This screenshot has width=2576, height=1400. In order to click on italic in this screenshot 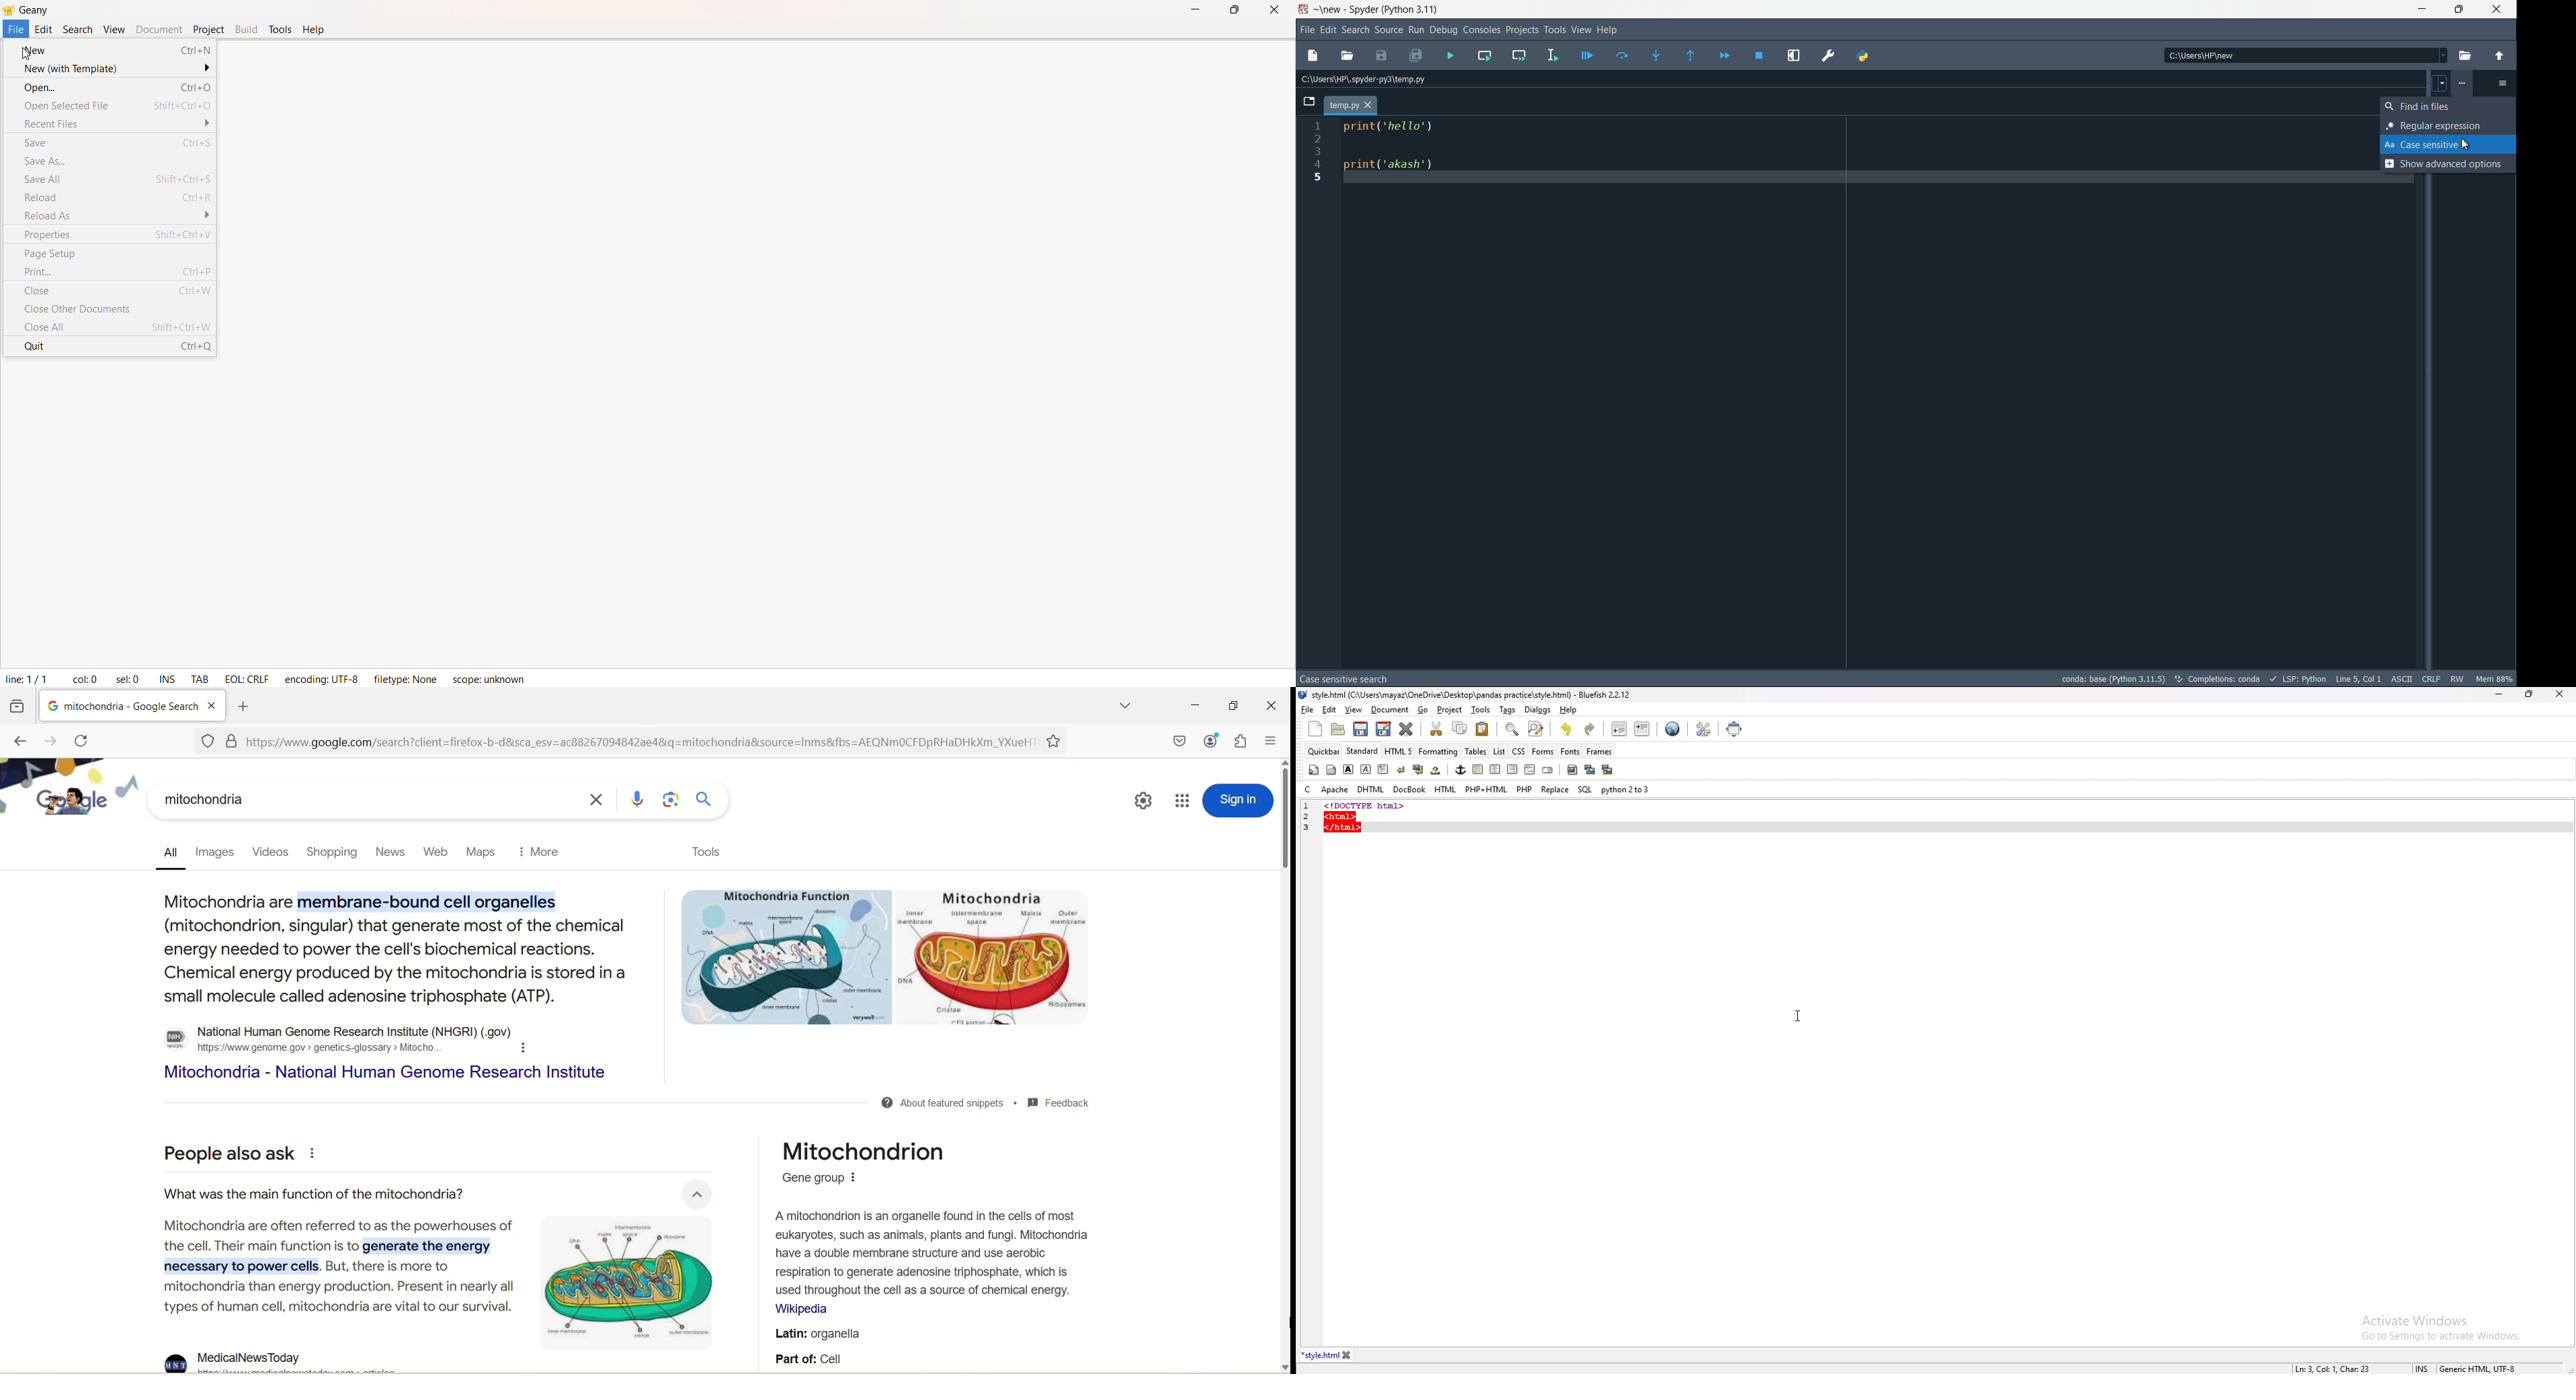, I will do `click(1366, 768)`.